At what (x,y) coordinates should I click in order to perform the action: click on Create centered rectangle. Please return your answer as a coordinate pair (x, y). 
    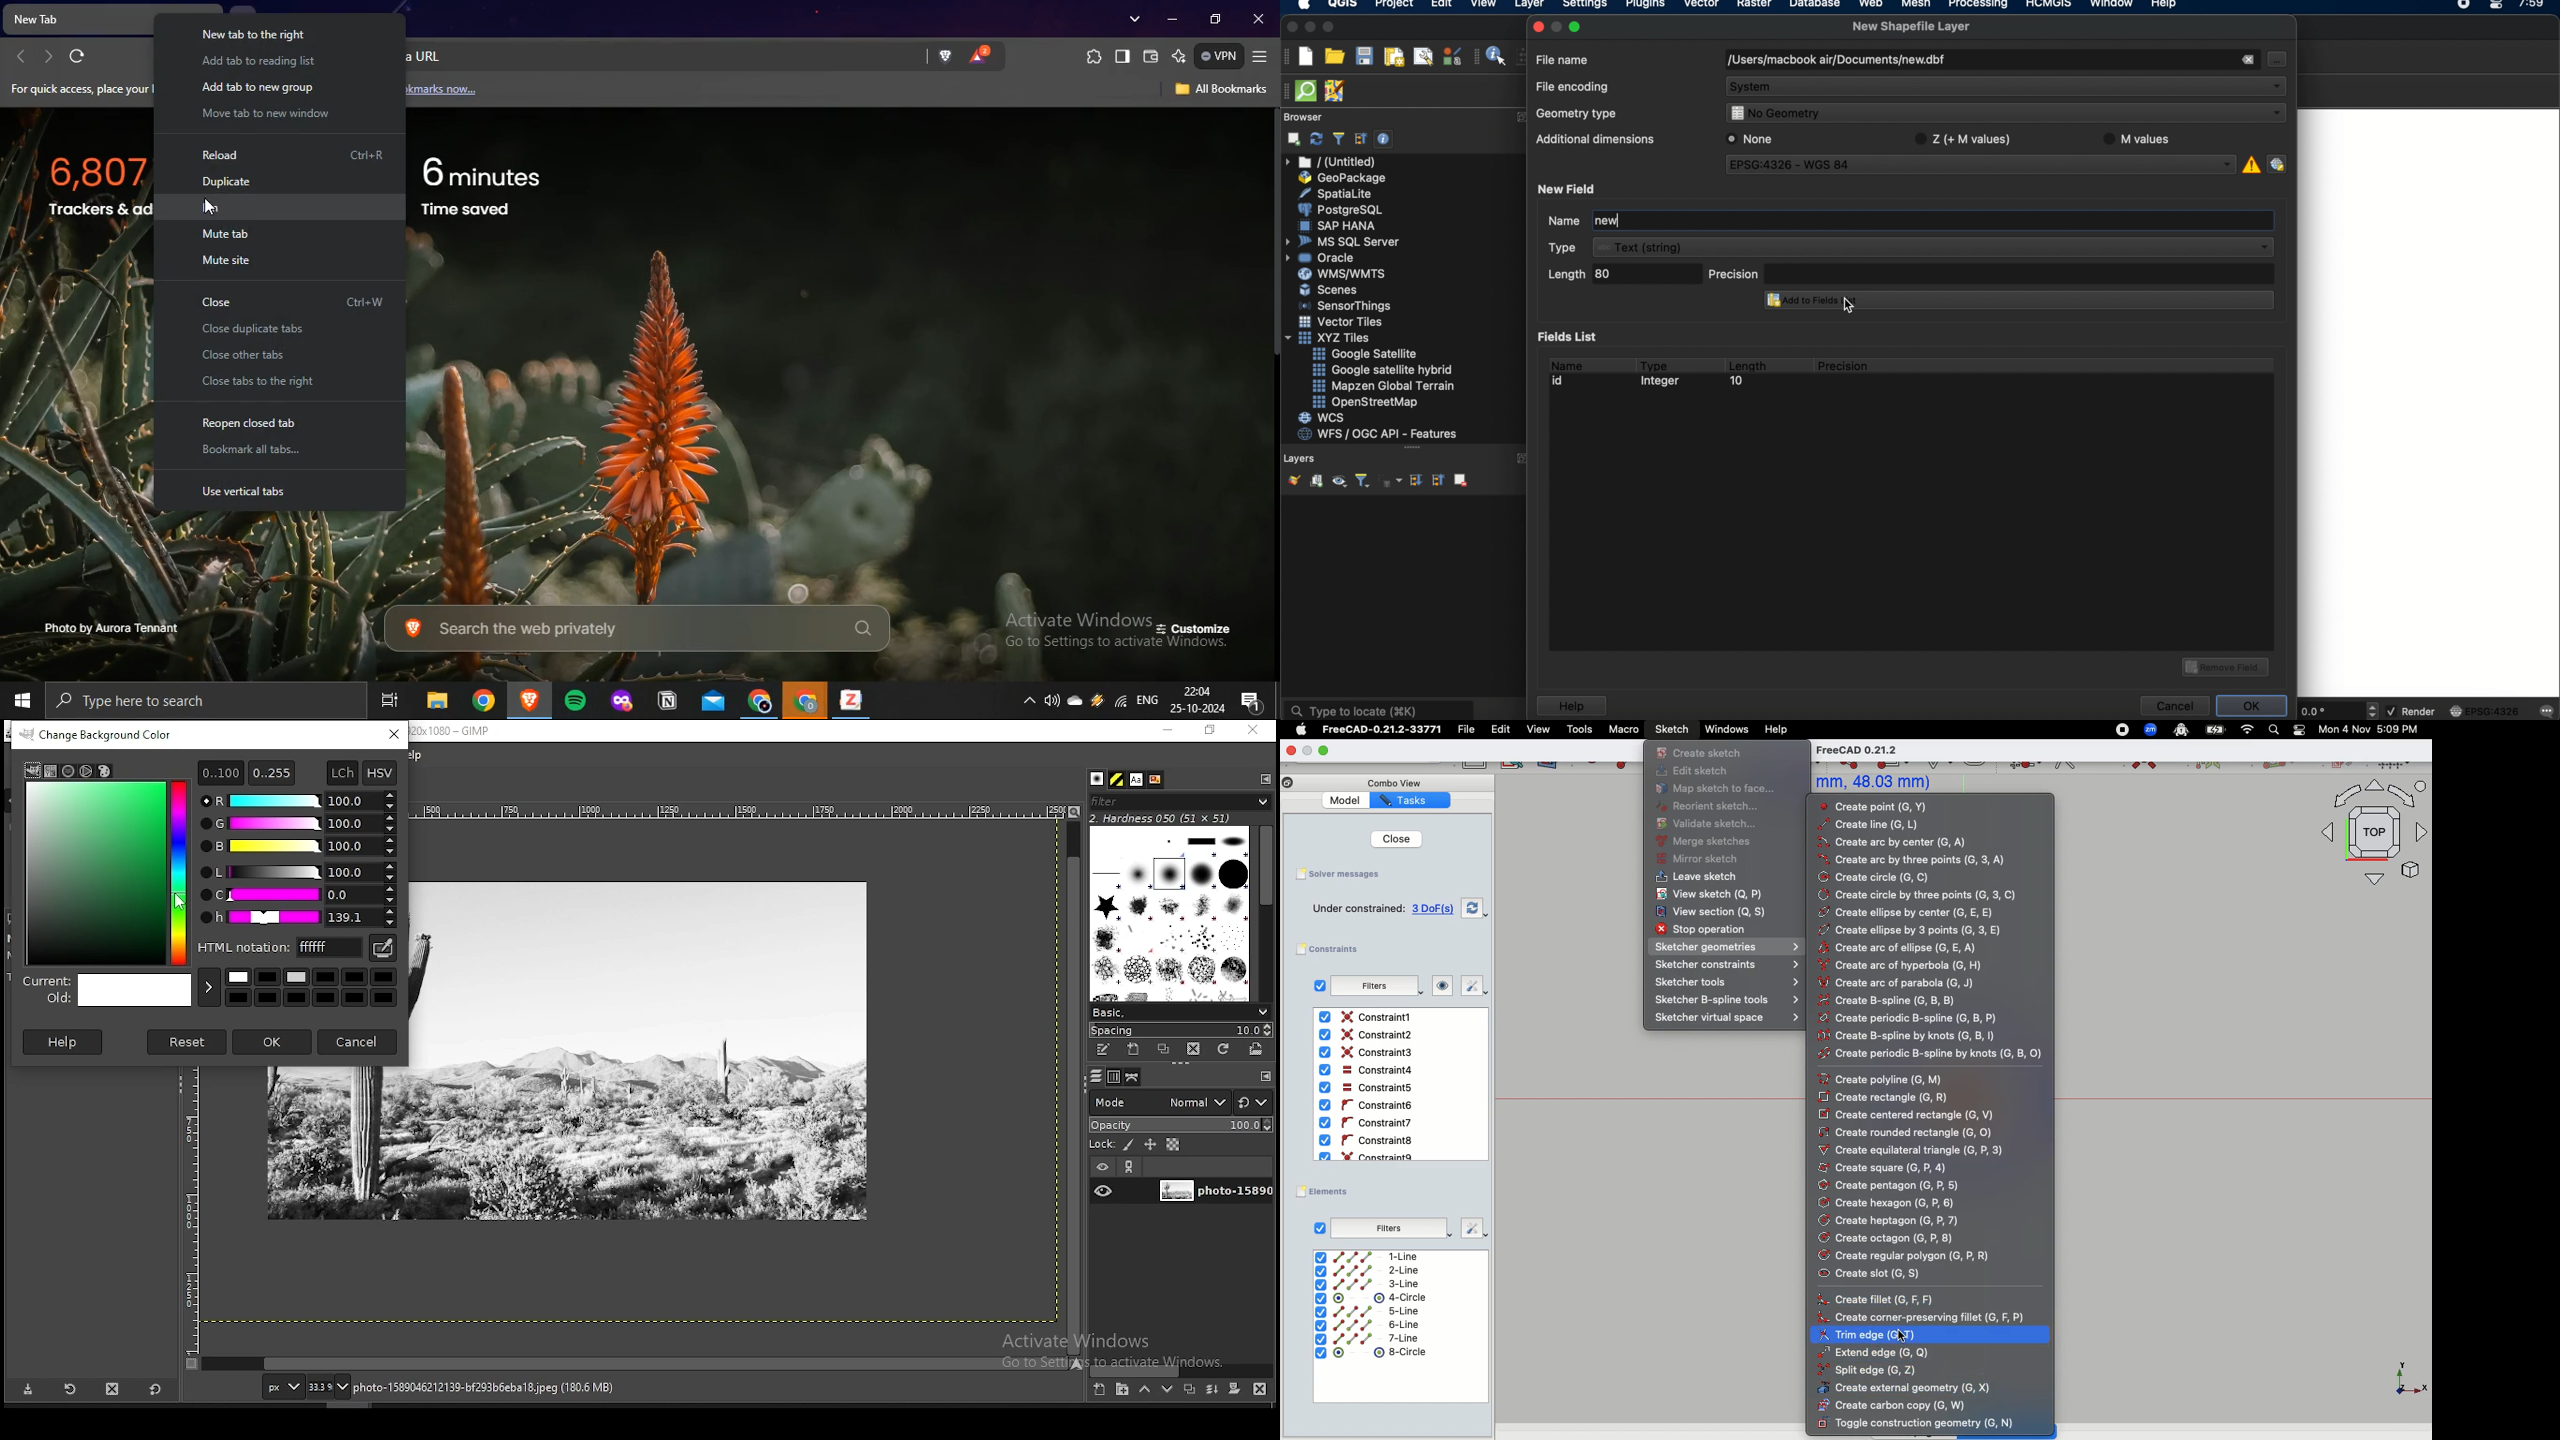
    Looking at the image, I should click on (1909, 1115).